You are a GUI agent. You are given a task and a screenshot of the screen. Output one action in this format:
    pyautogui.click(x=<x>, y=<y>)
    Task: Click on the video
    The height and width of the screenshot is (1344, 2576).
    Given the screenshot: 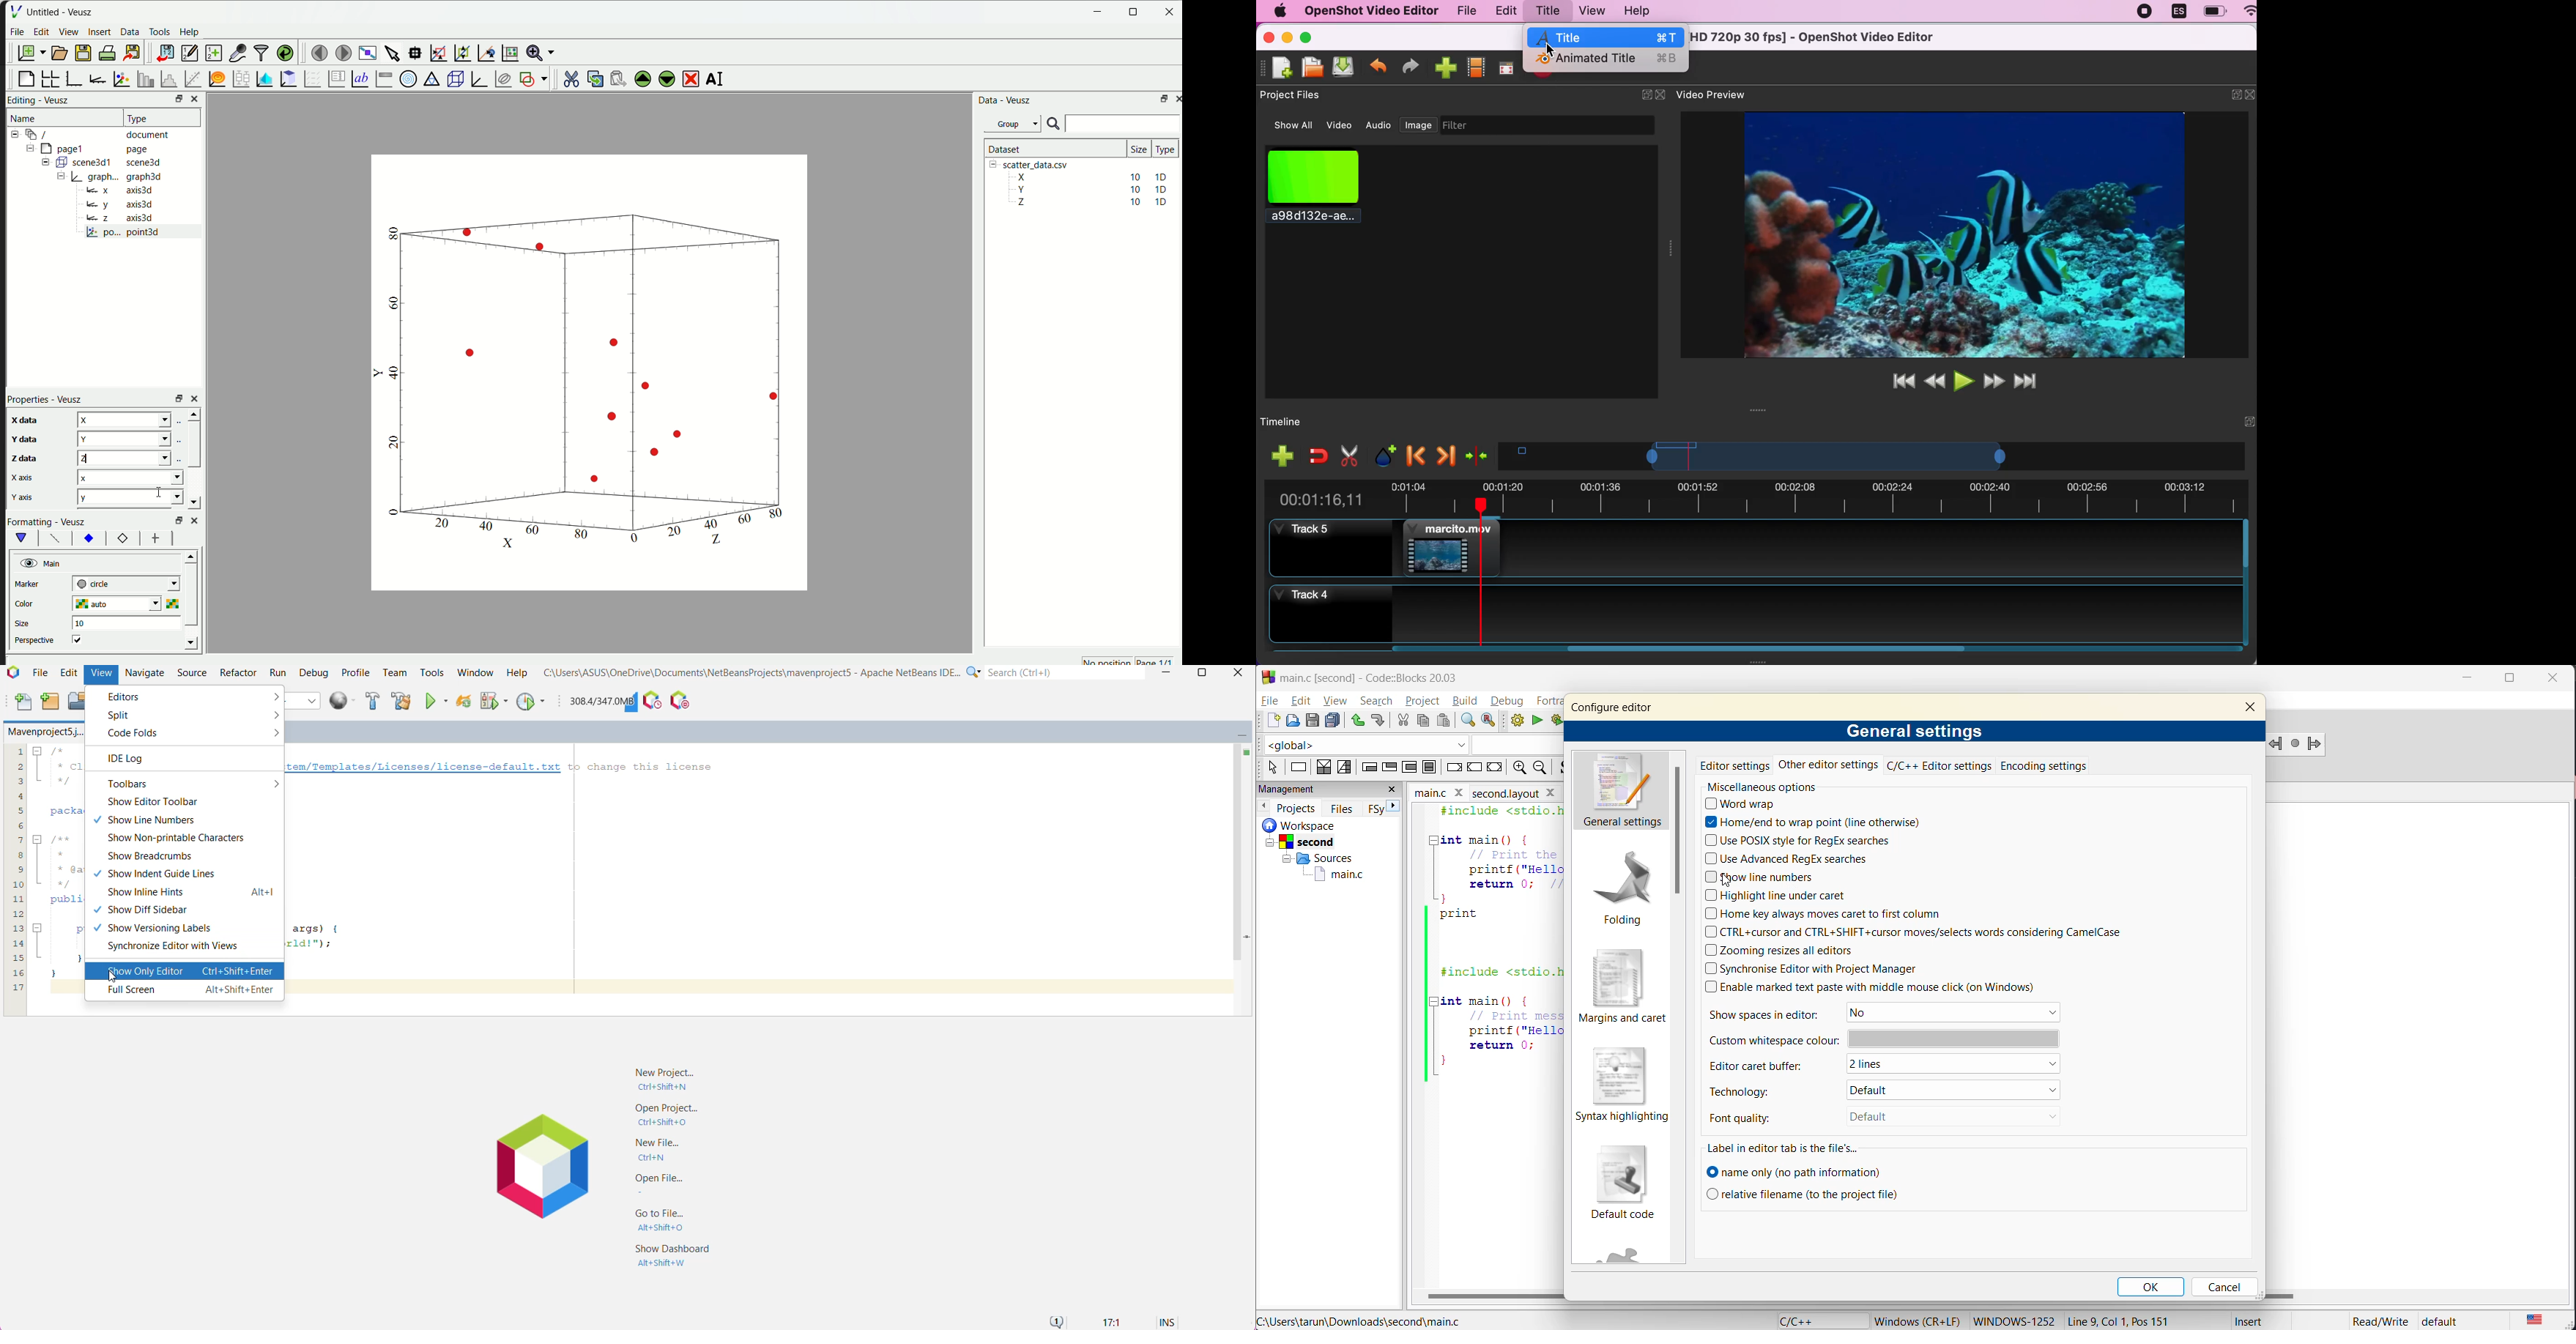 What is the action you would take?
    pyautogui.click(x=1341, y=124)
    